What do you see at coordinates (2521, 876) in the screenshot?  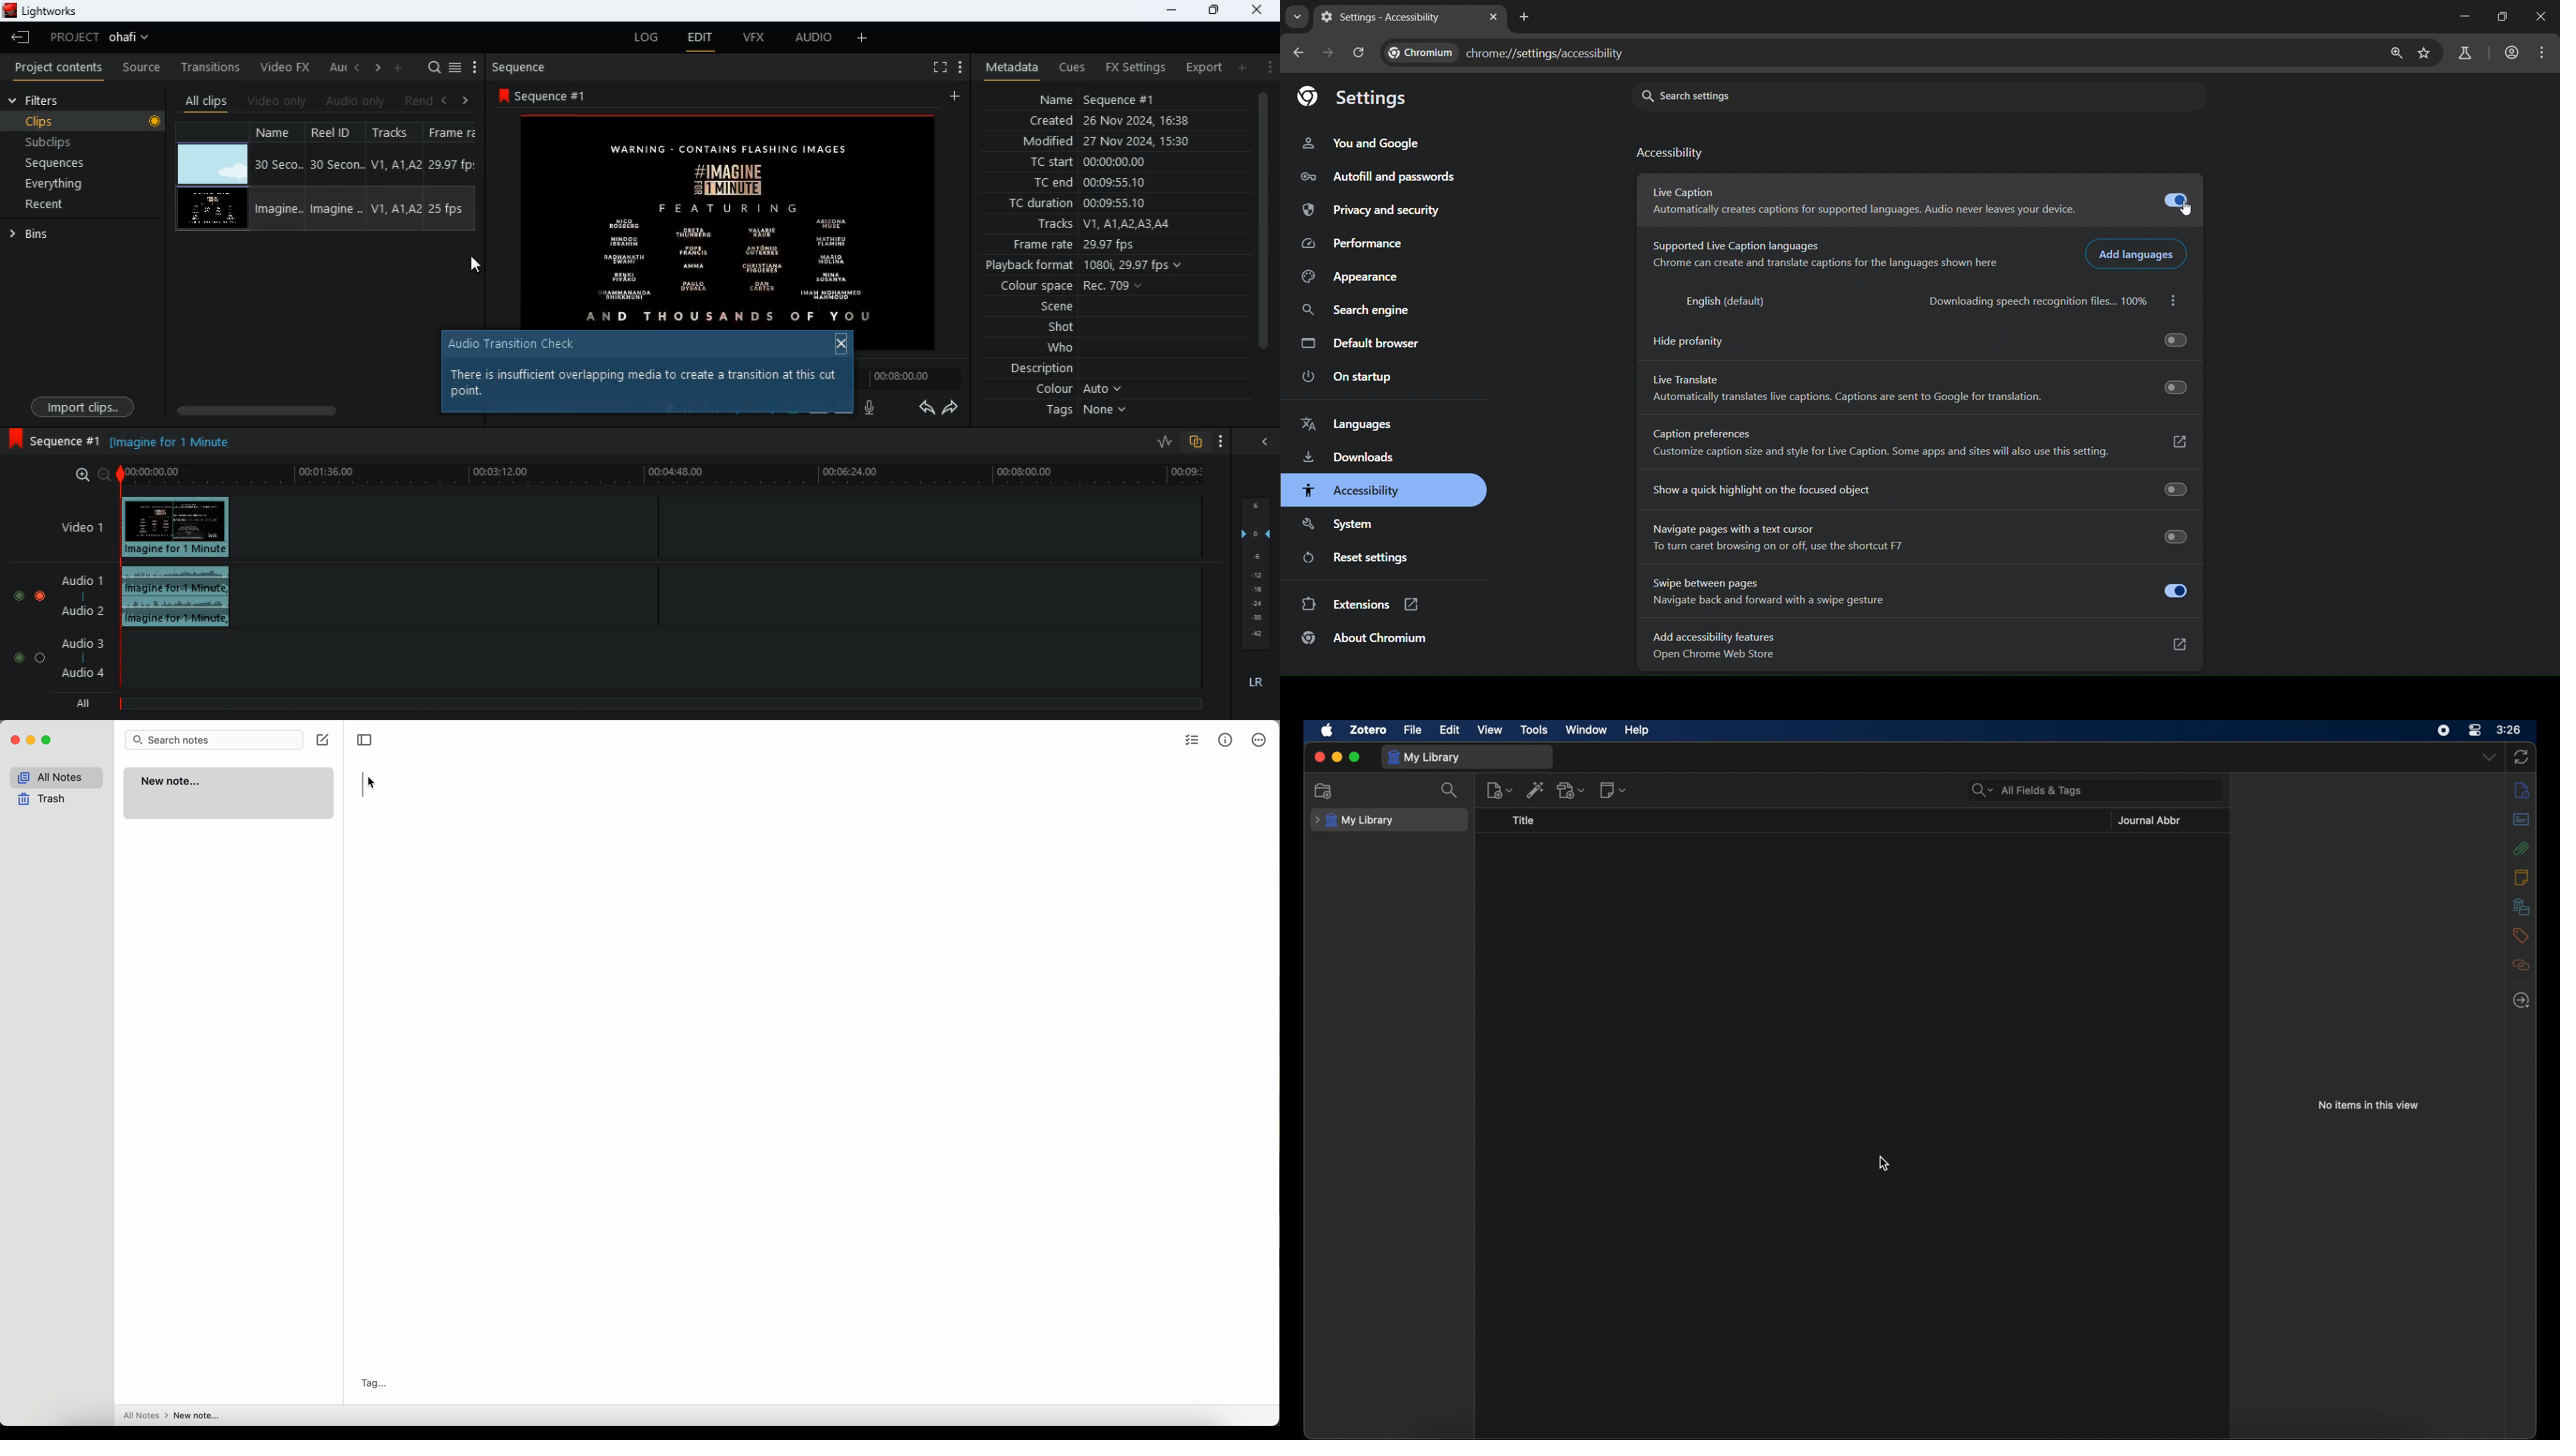 I see `notes` at bounding box center [2521, 876].